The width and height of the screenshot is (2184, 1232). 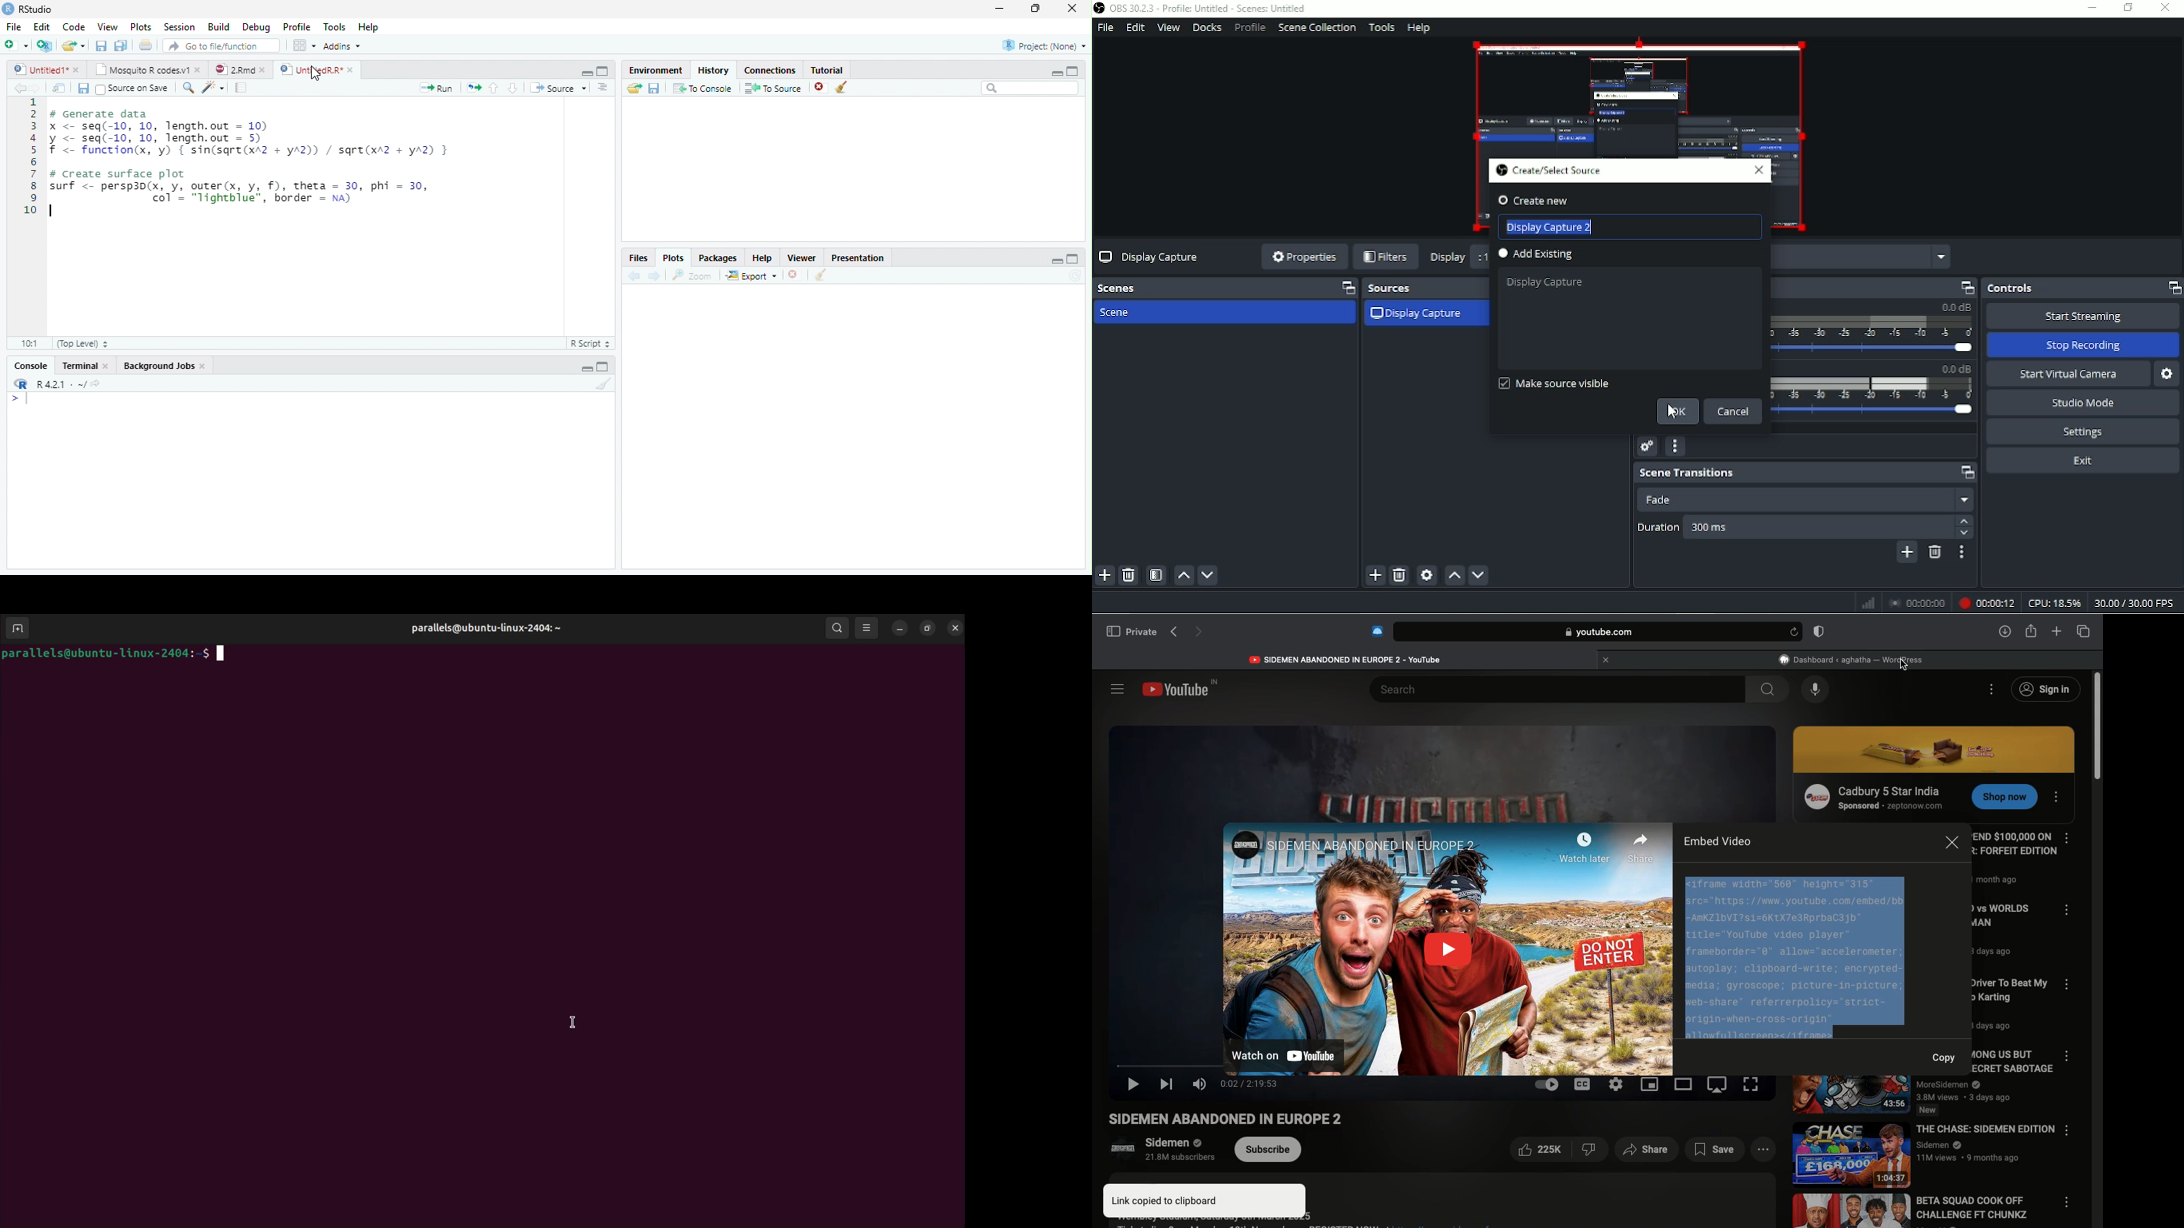 I want to click on Tools, so click(x=1382, y=27).